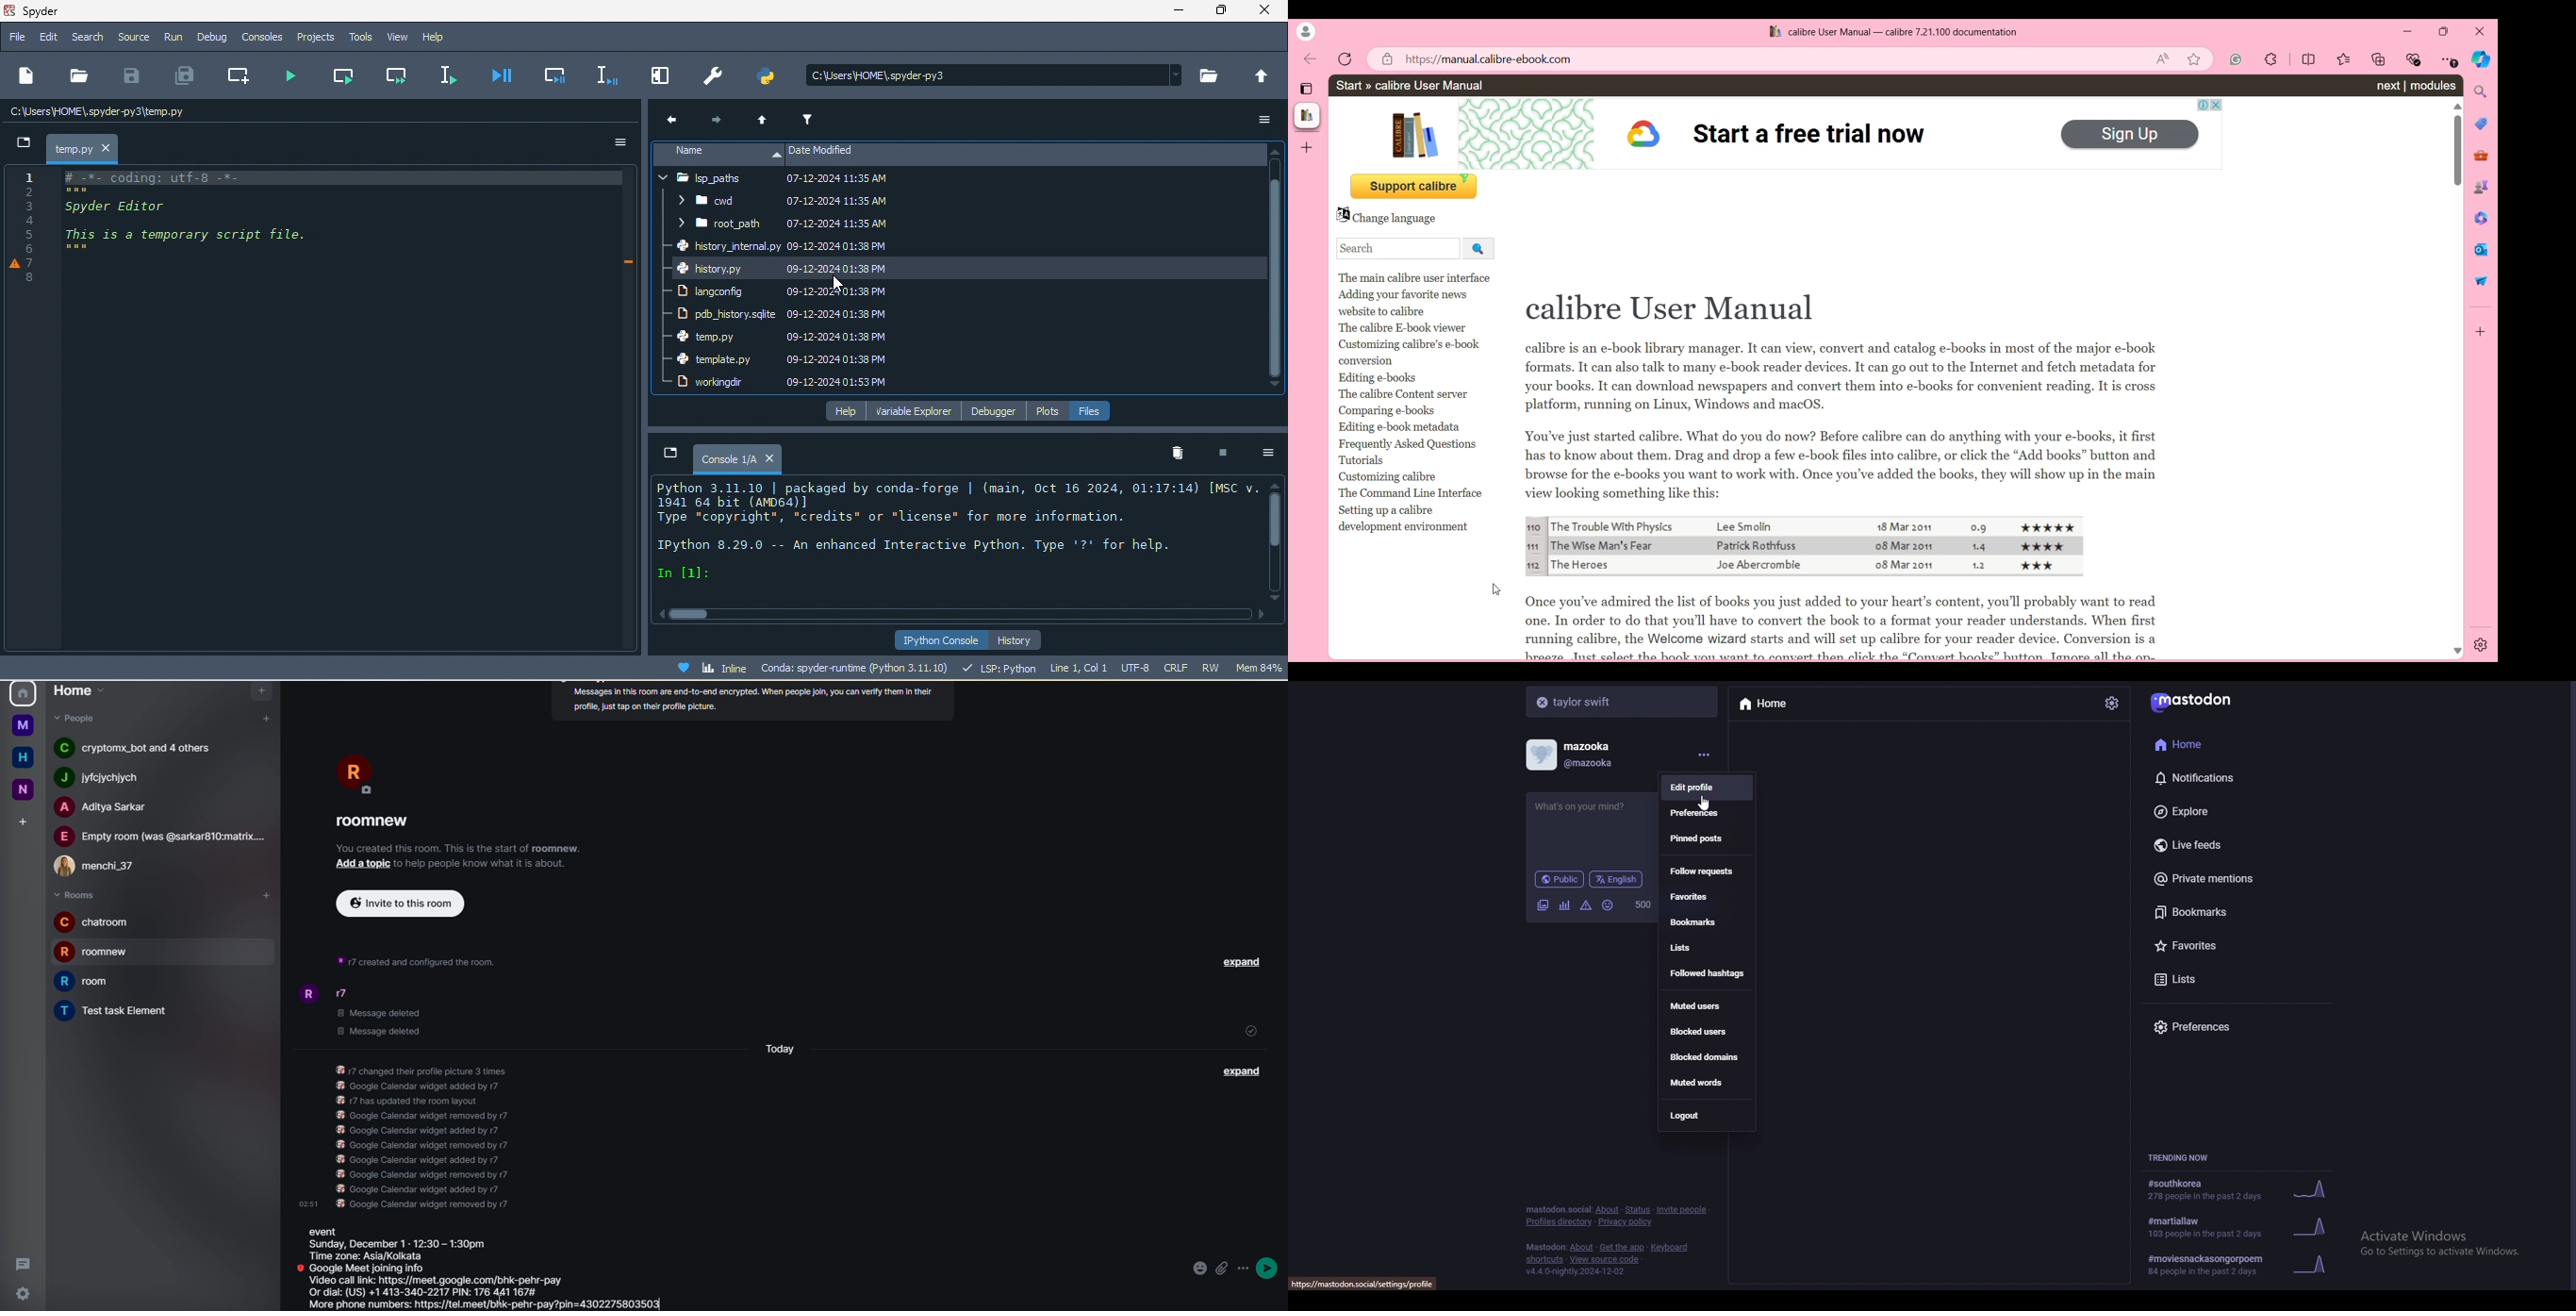 The width and height of the screenshot is (2576, 1316). What do you see at coordinates (109, 808) in the screenshot?
I see `people` at bounding box center [109, 808].